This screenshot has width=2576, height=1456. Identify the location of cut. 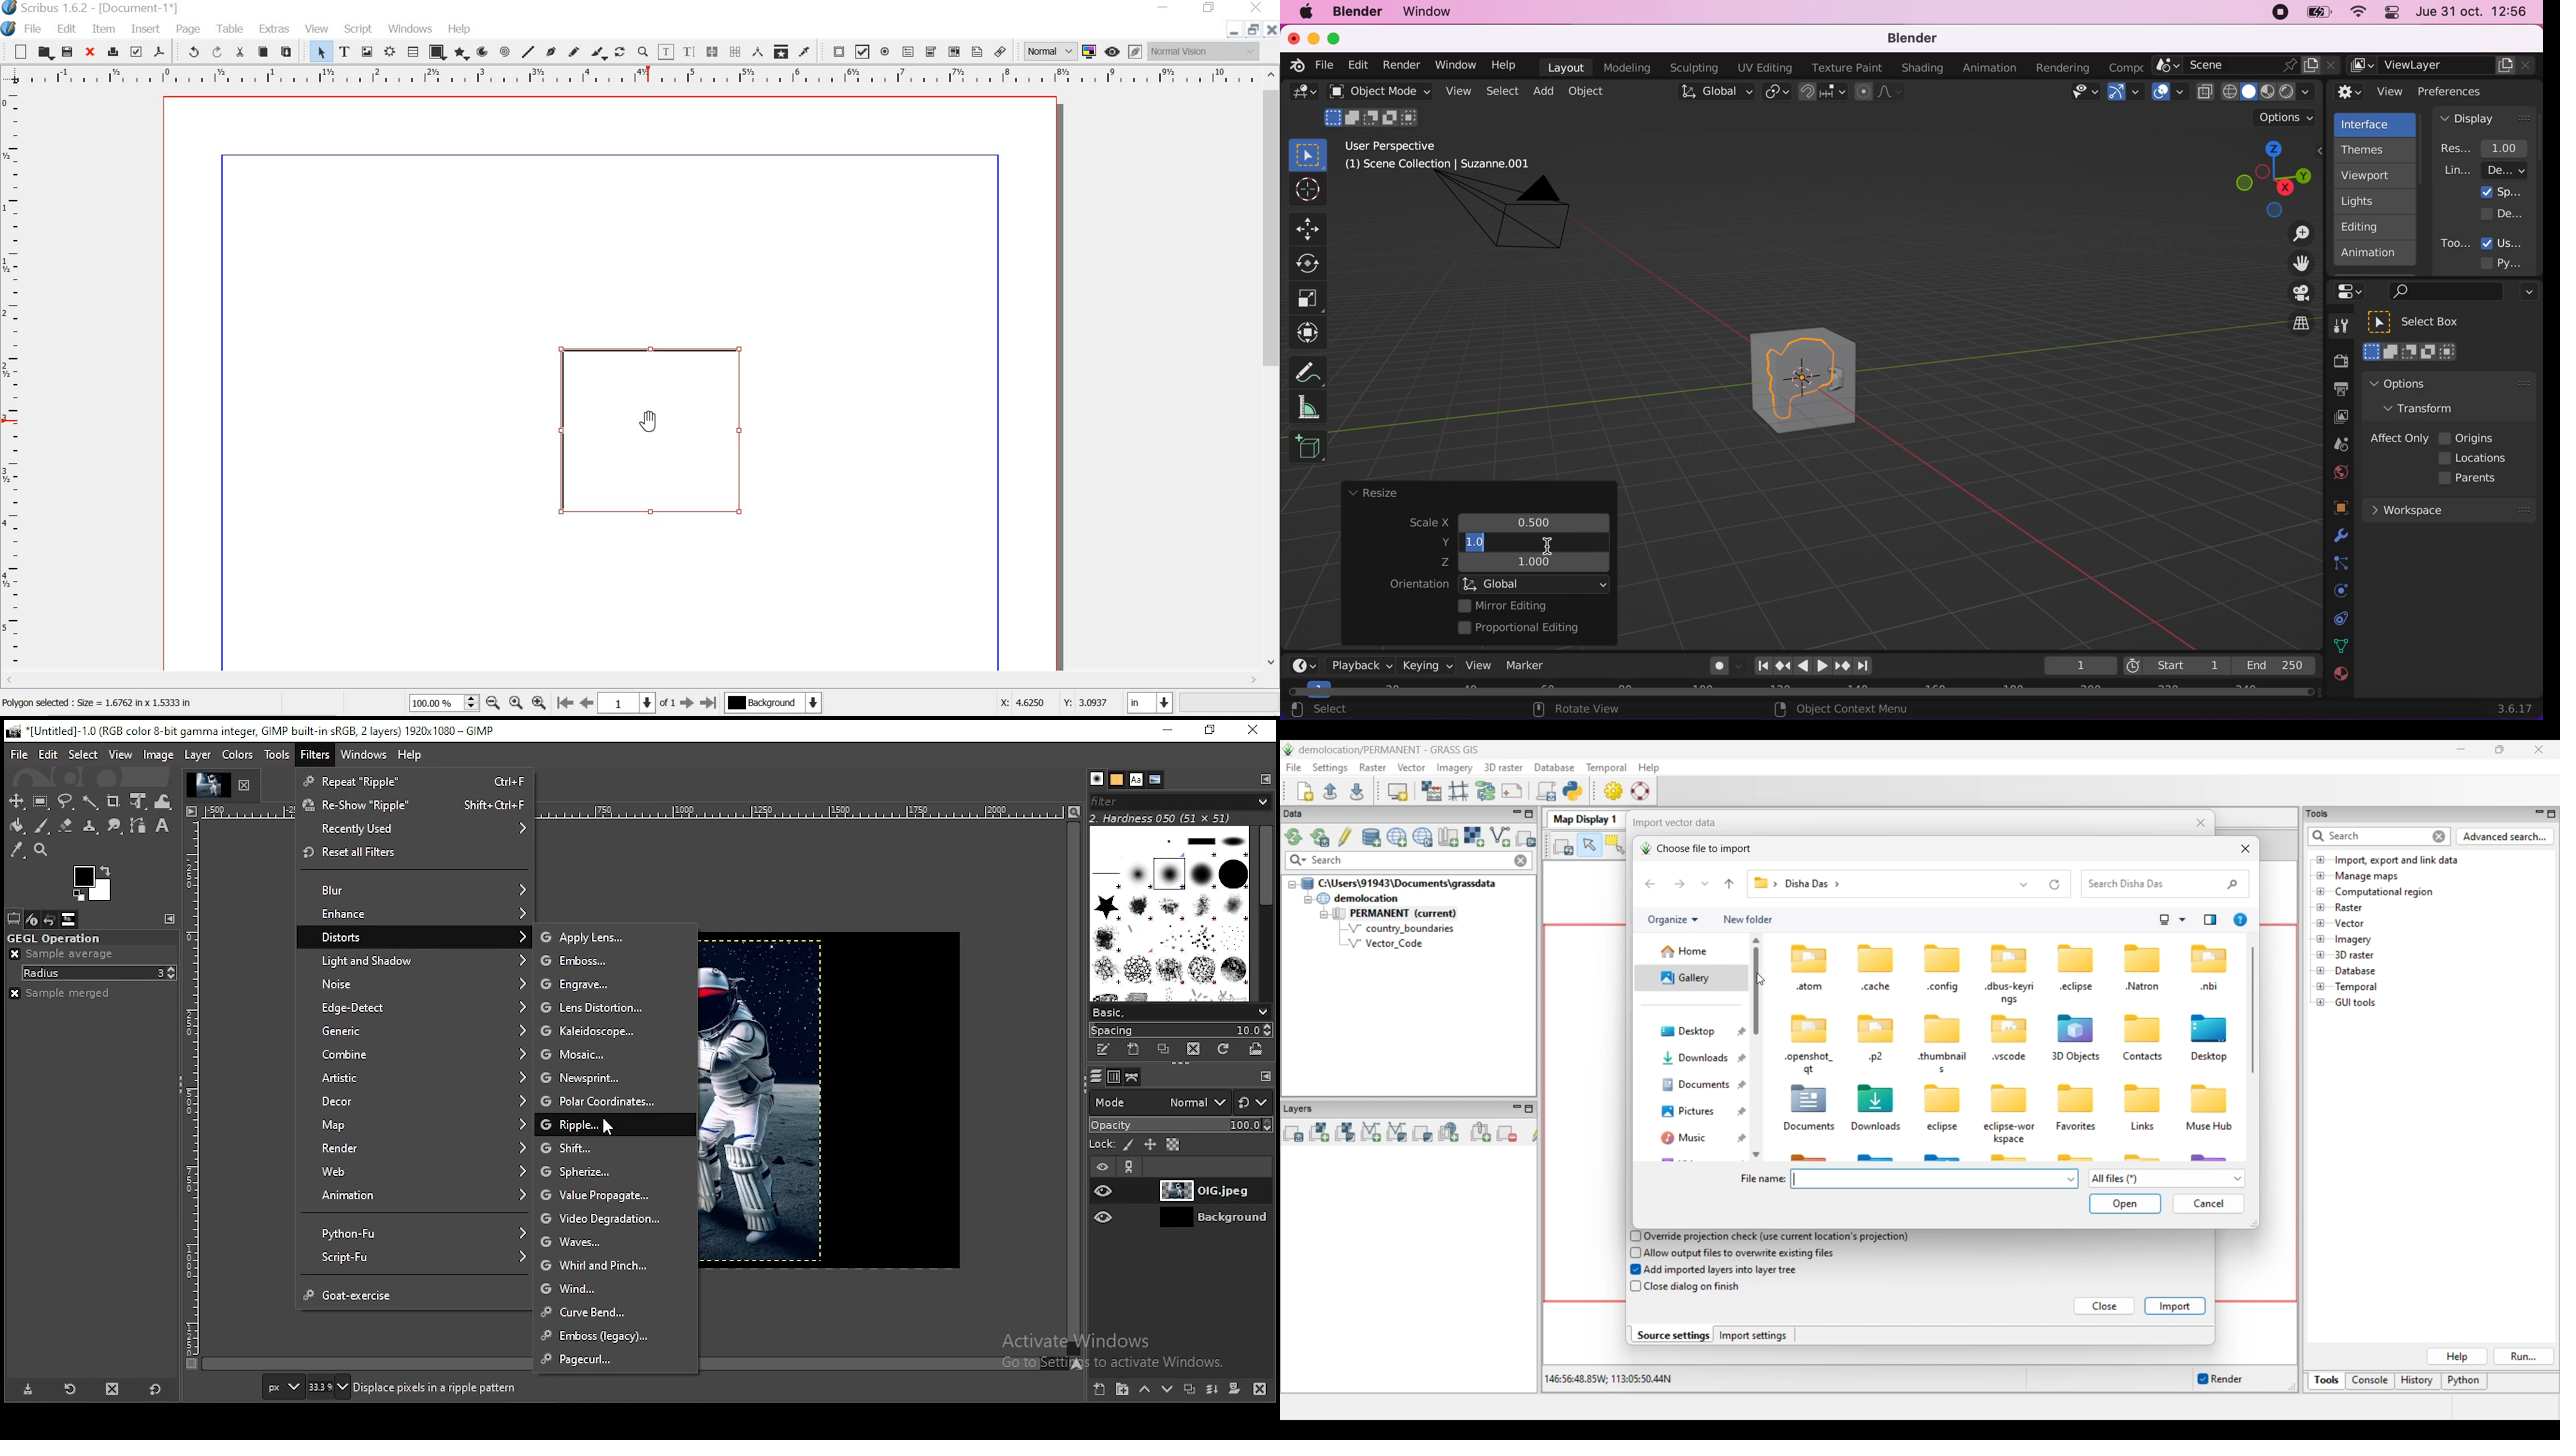
(240, 52).